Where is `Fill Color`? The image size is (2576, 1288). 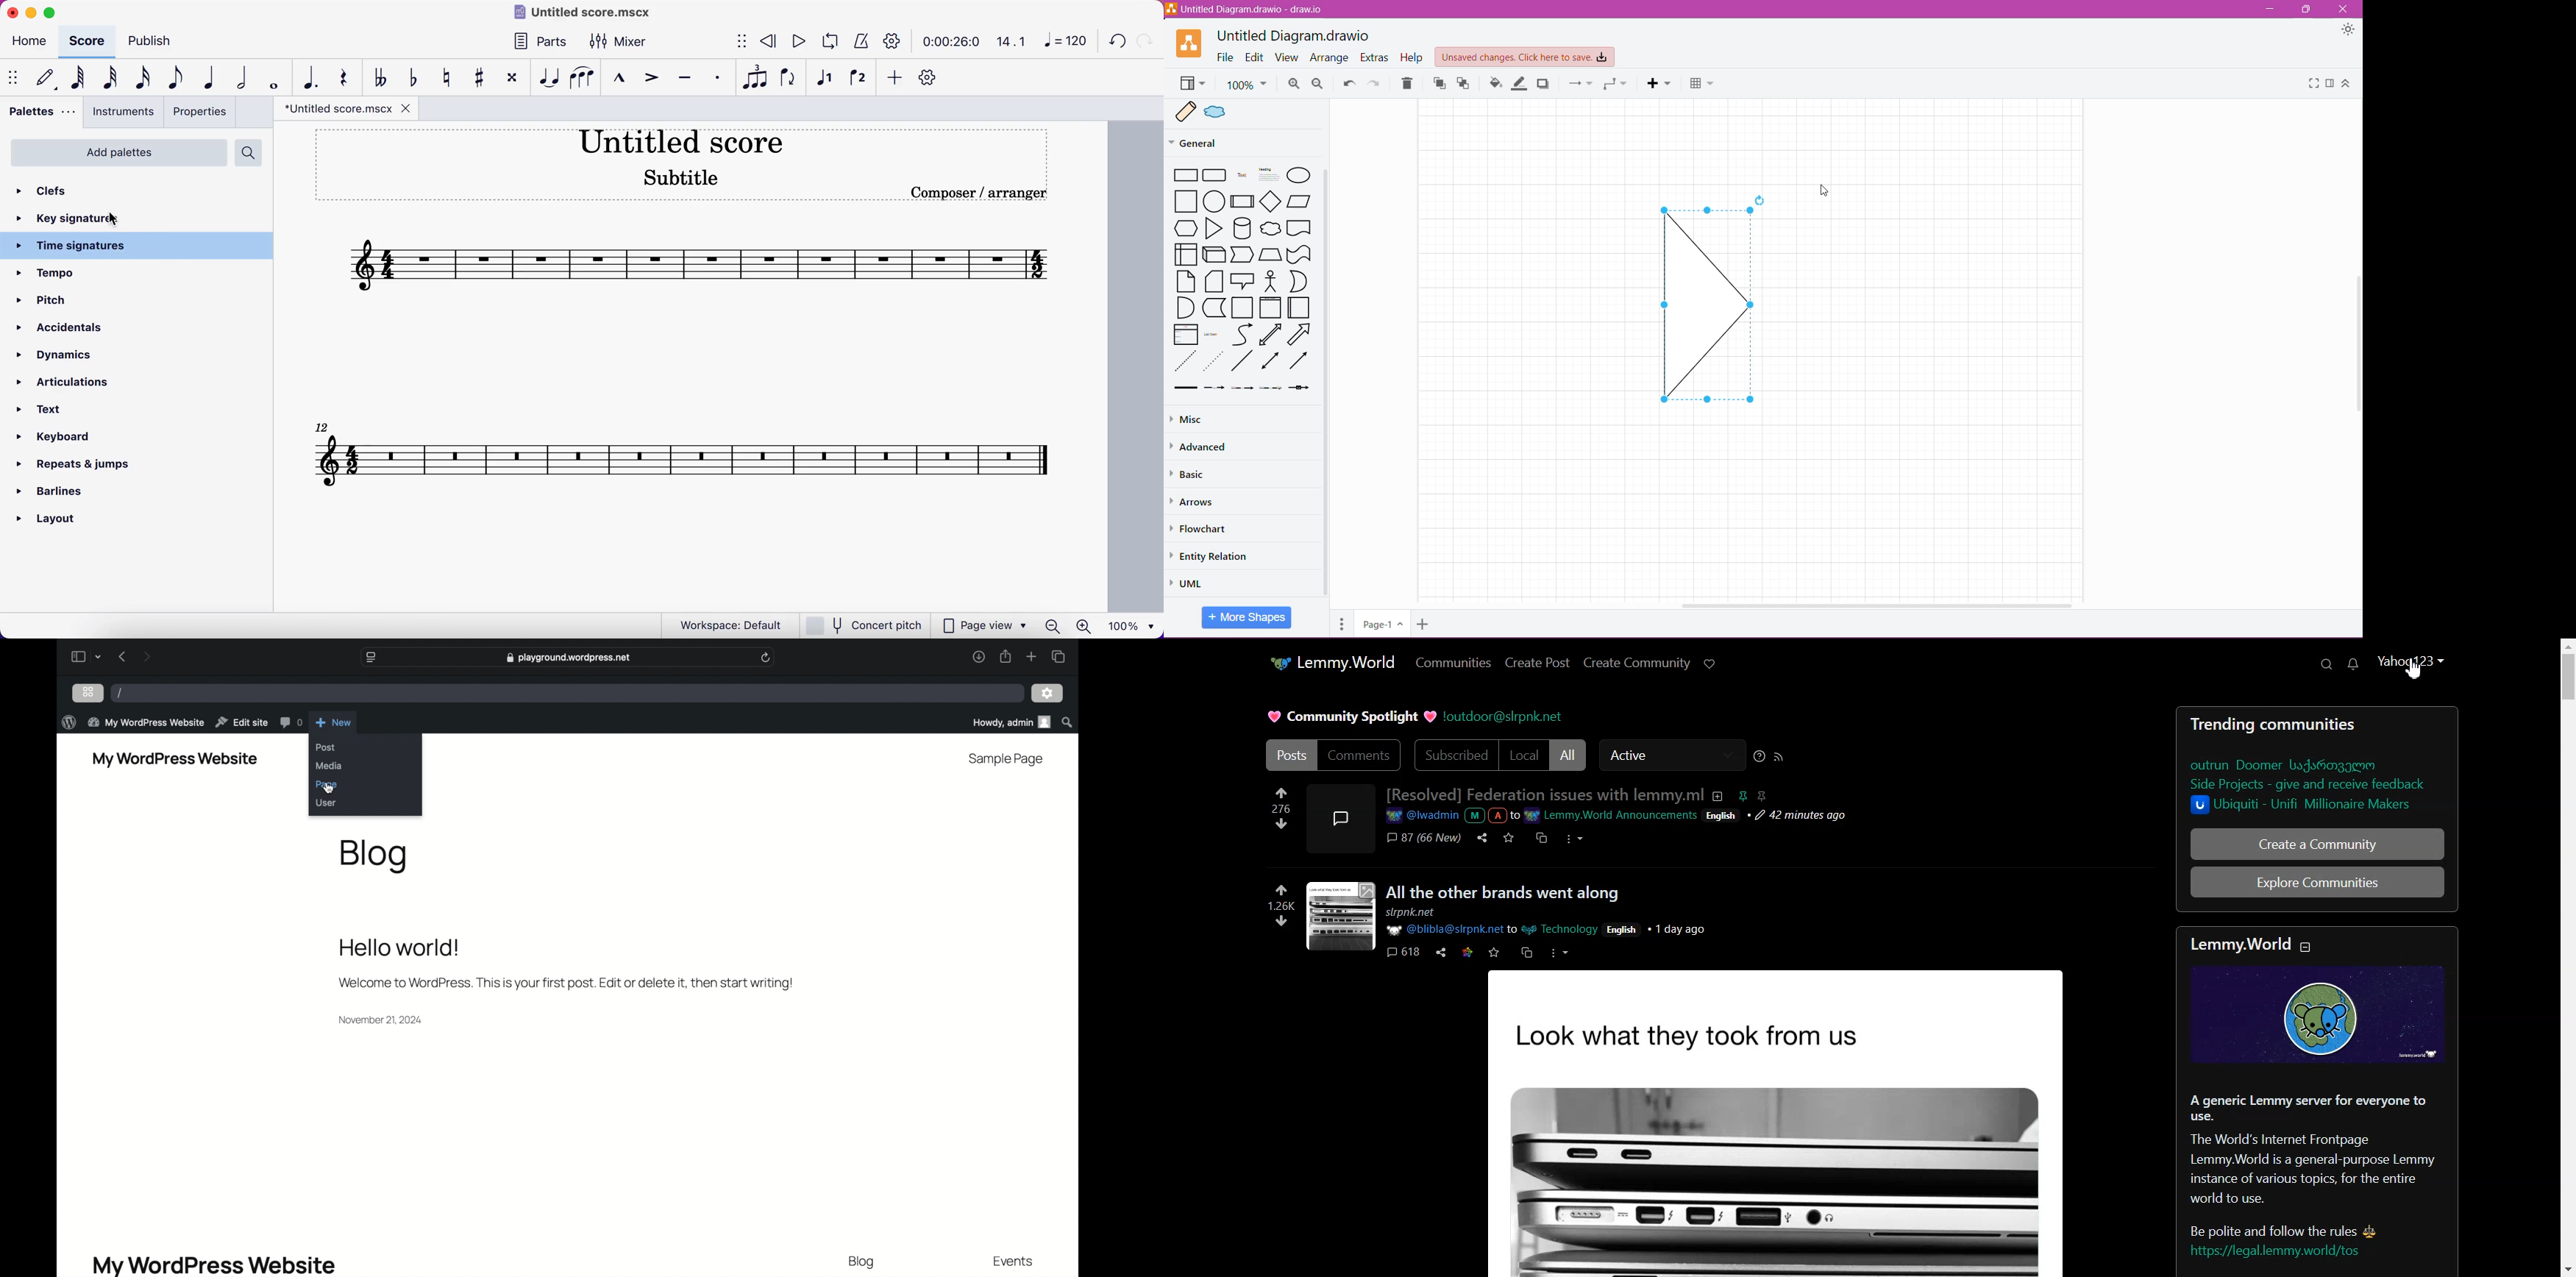 Fill Color is located at coordinates (1494, 84).